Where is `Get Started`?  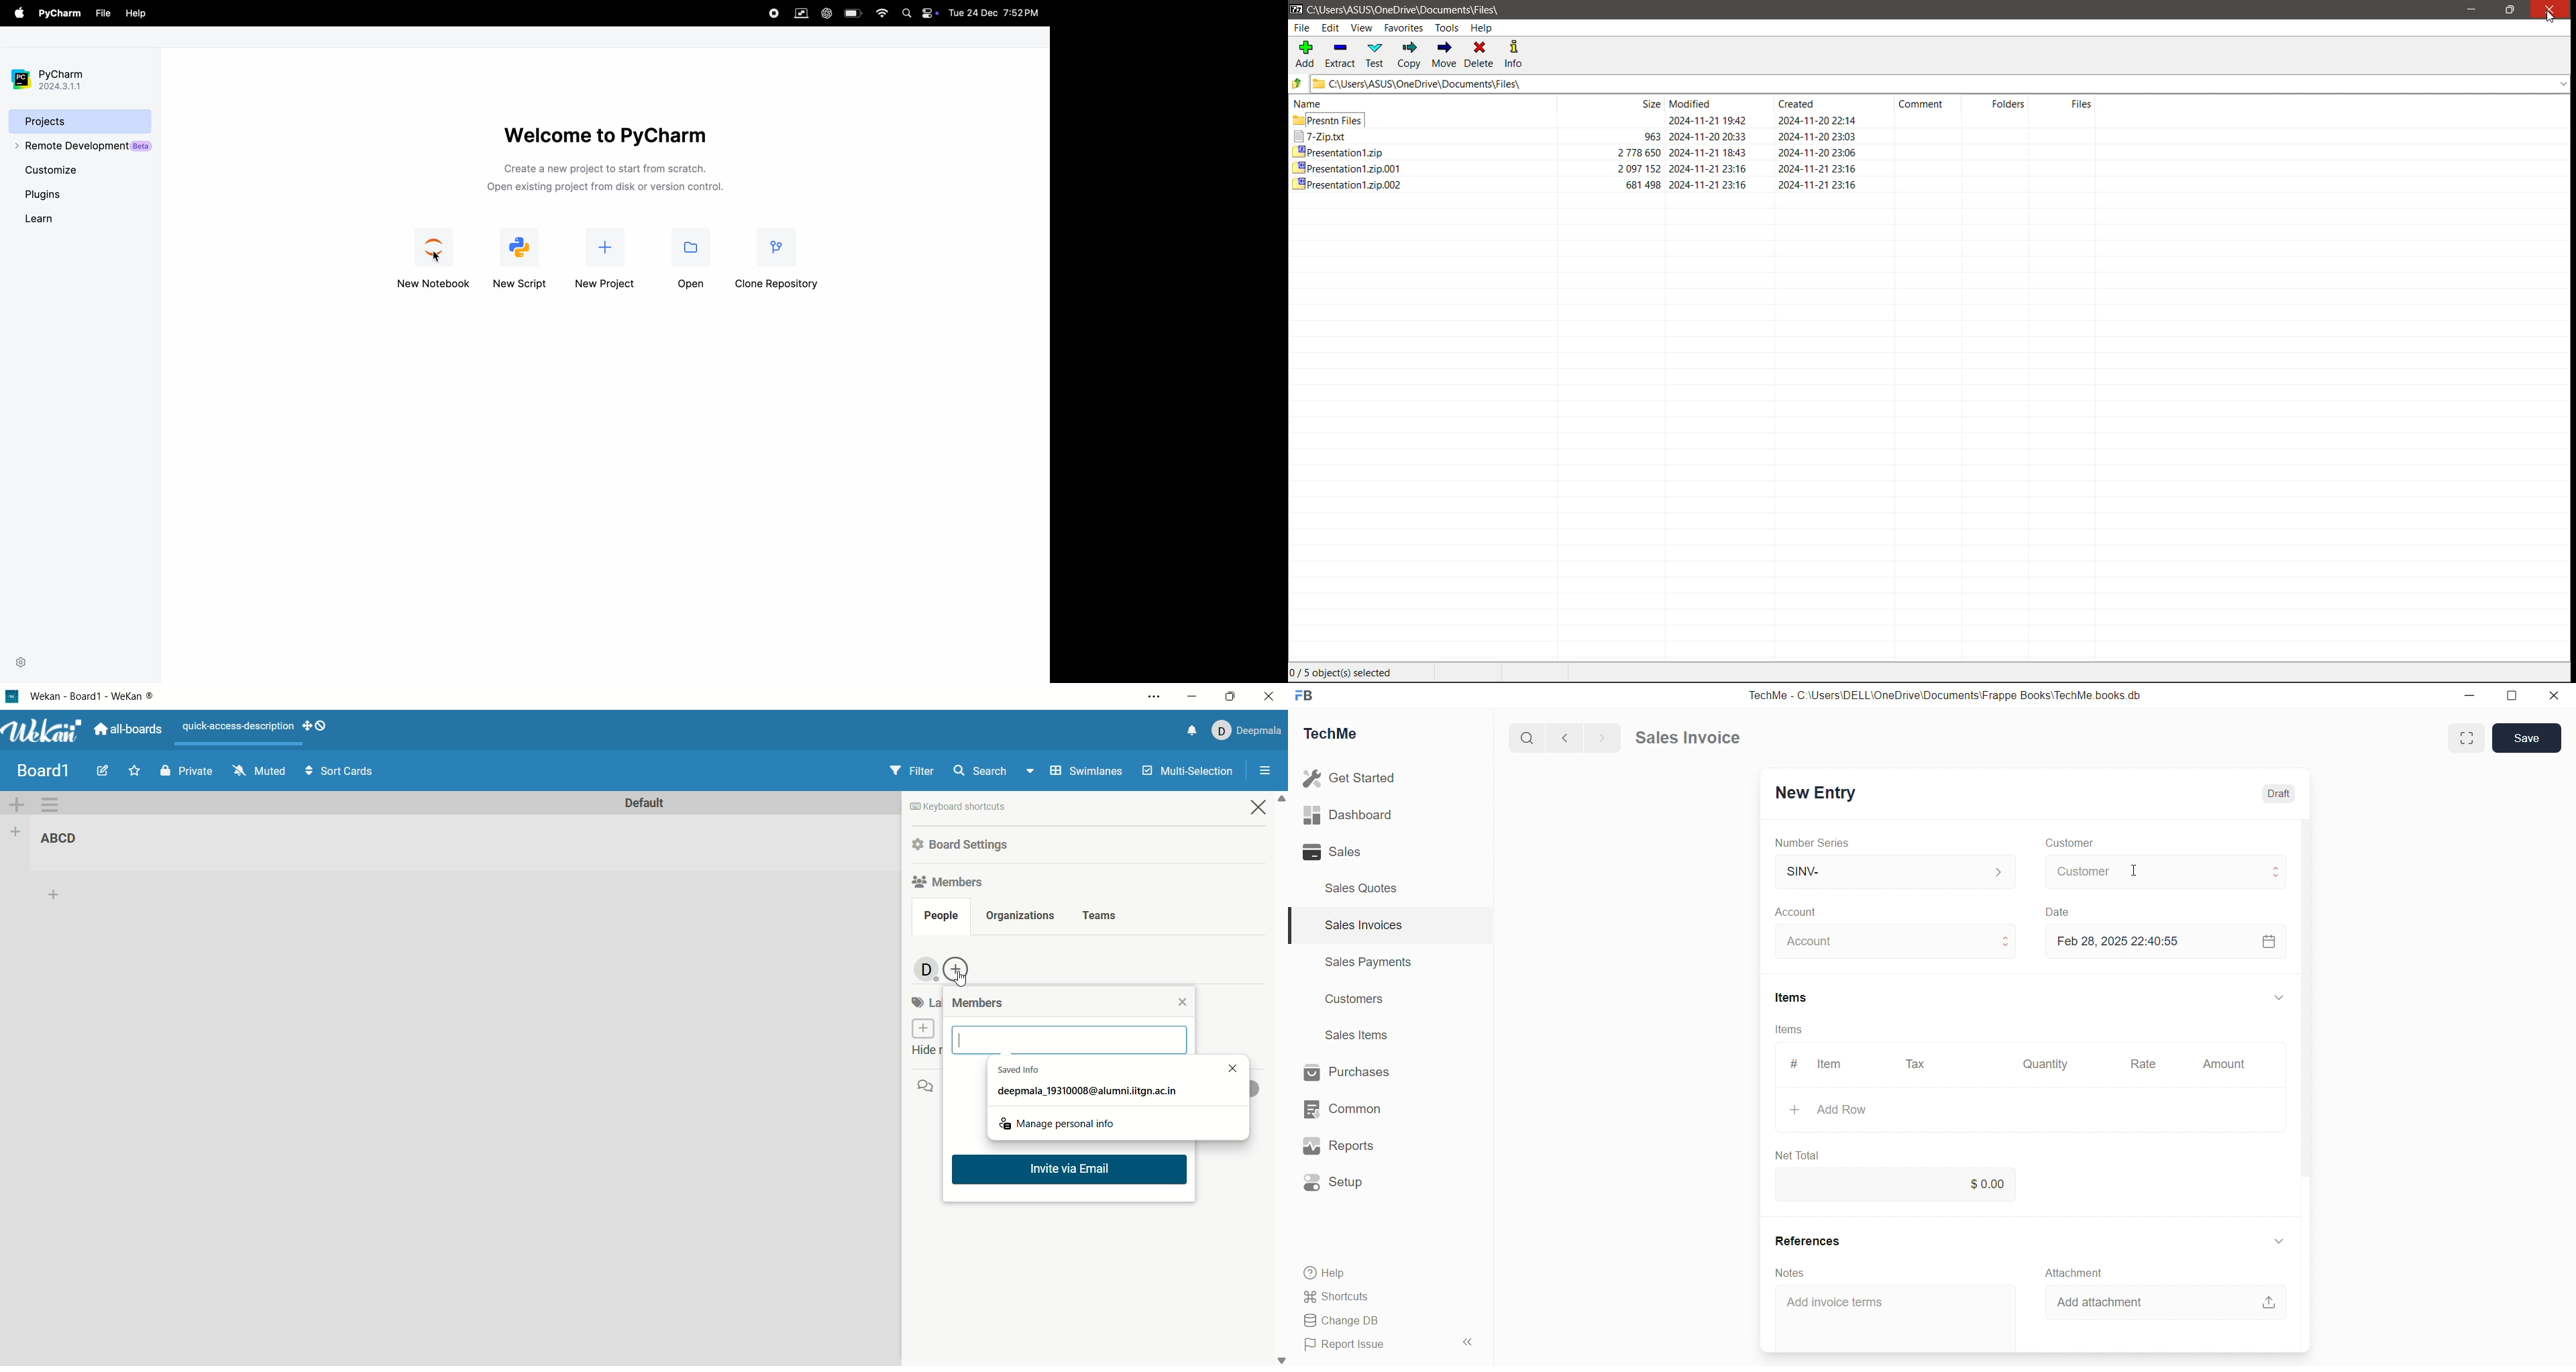
Get Started is located at coordinates (1350, 778).